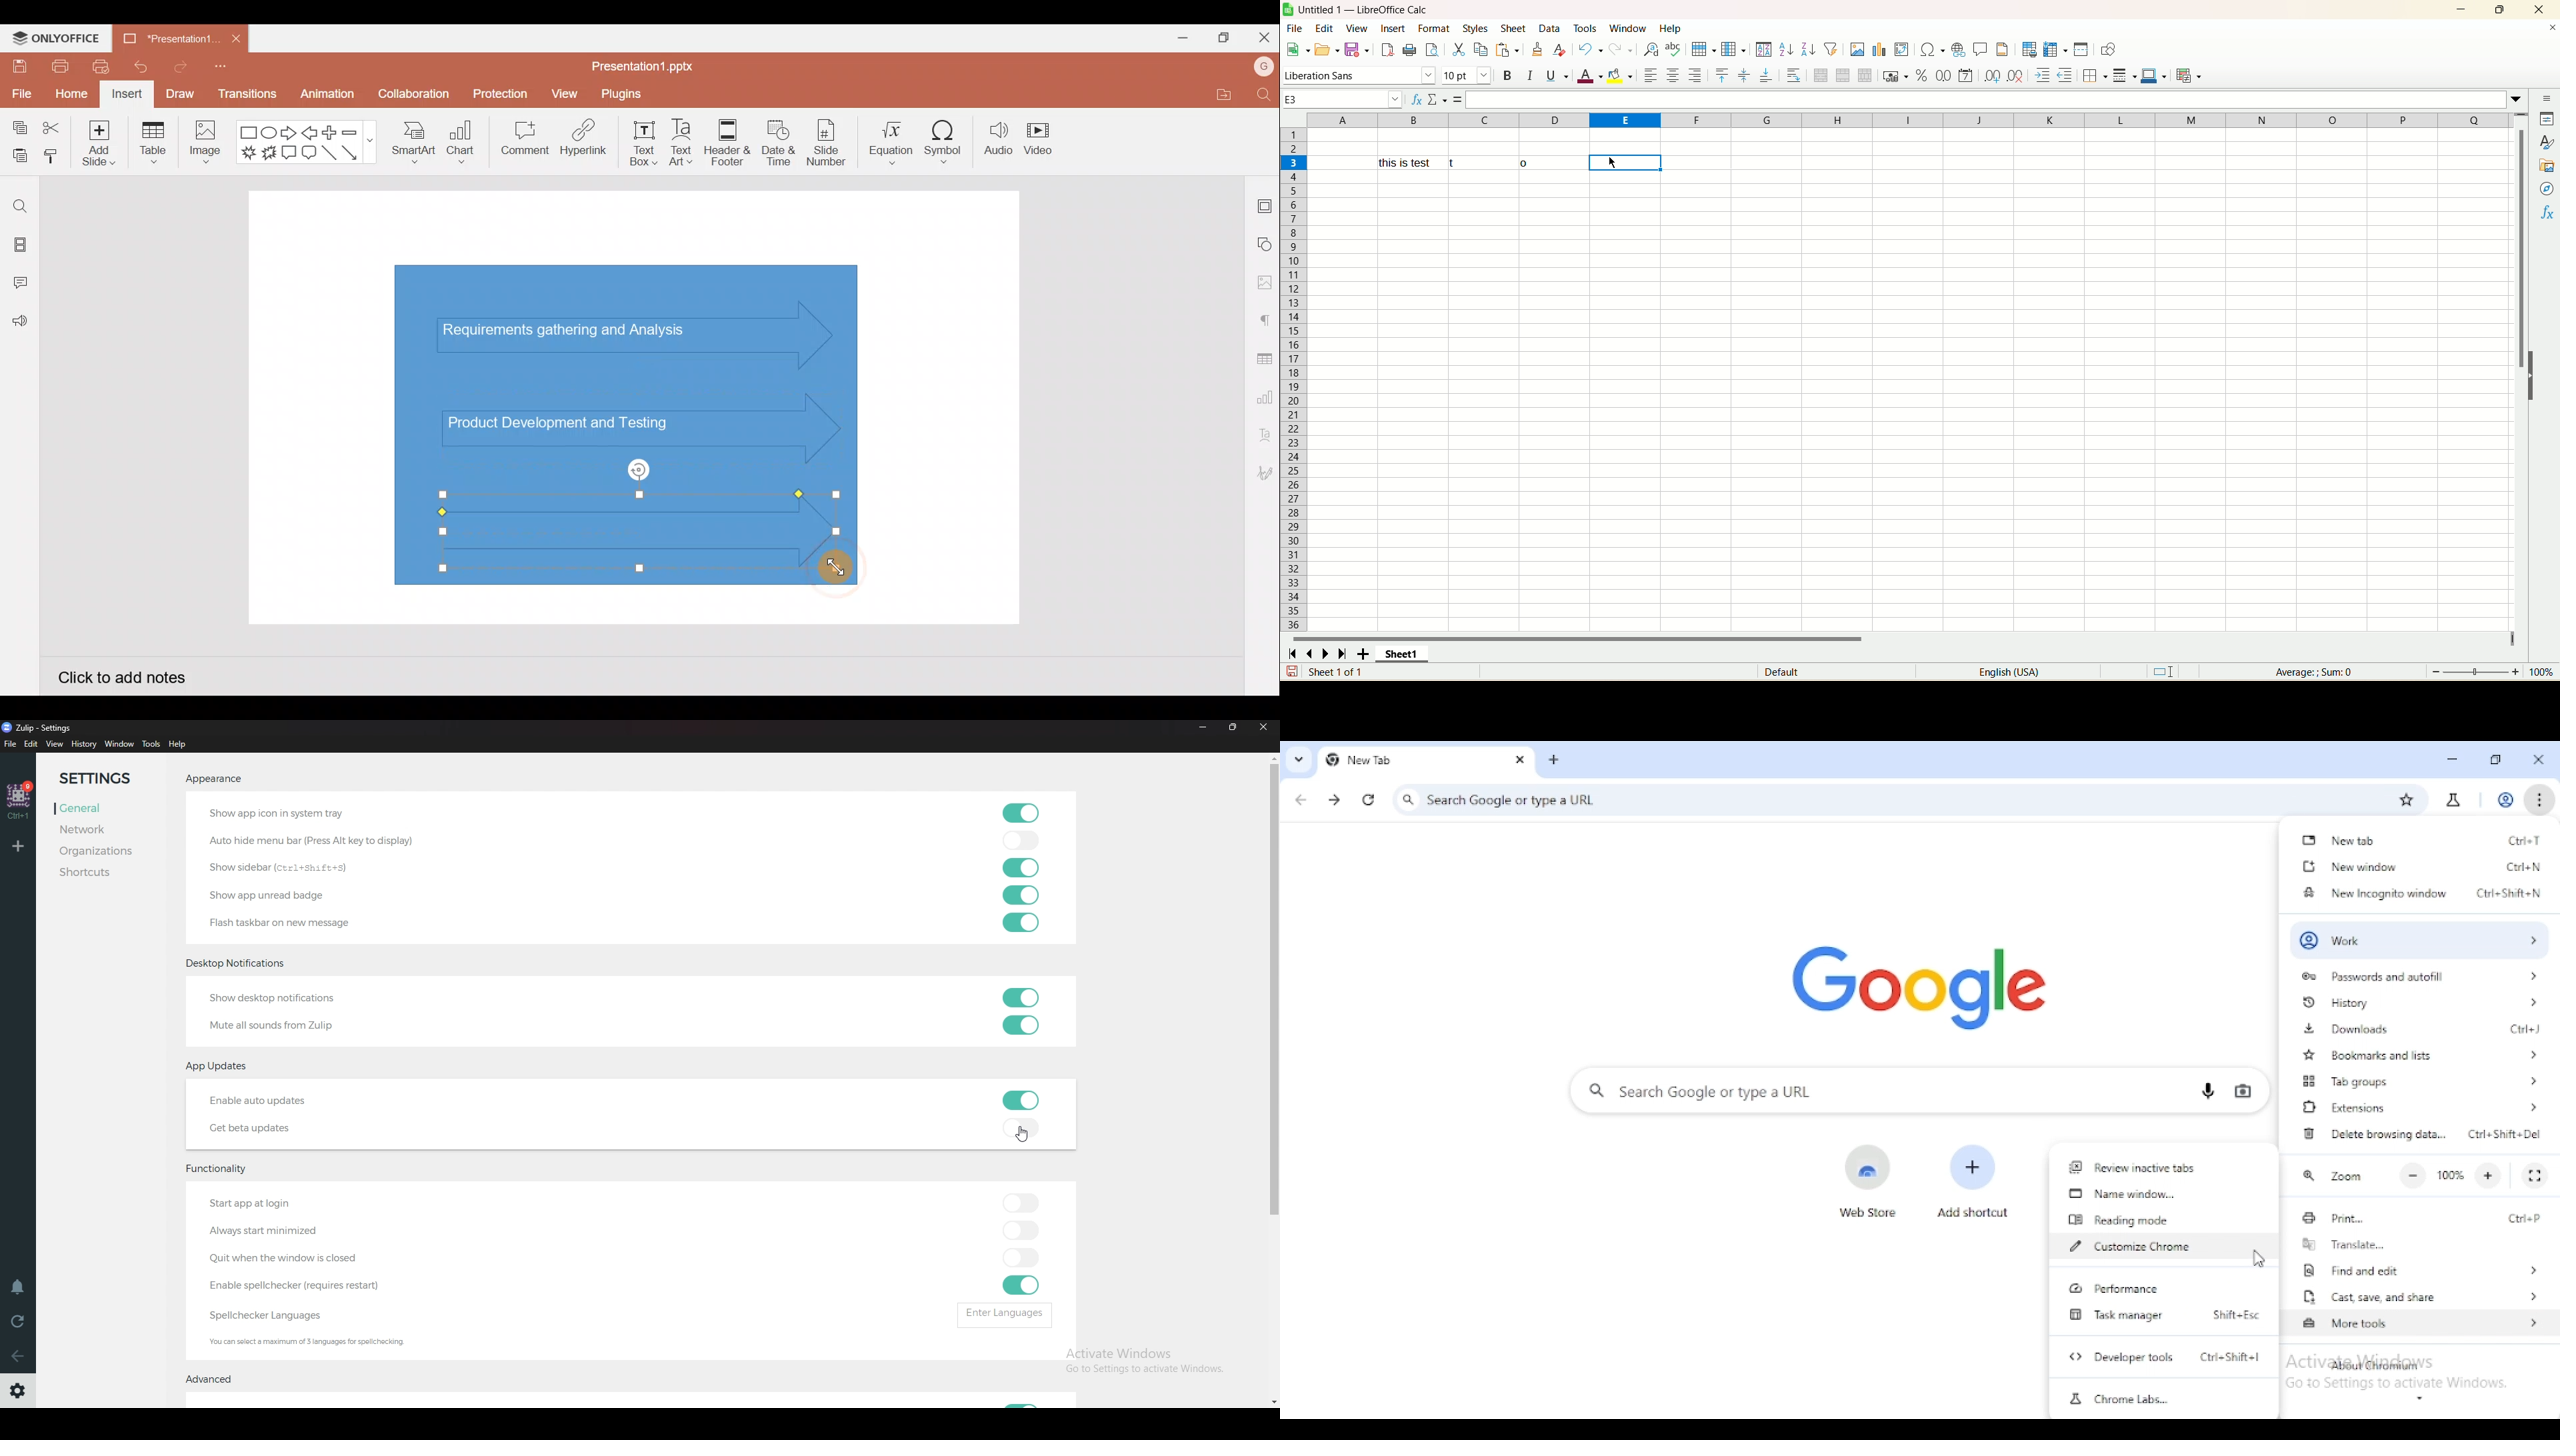 The image size is (2576, 1456). I want to click on row, so click(1705, 49).